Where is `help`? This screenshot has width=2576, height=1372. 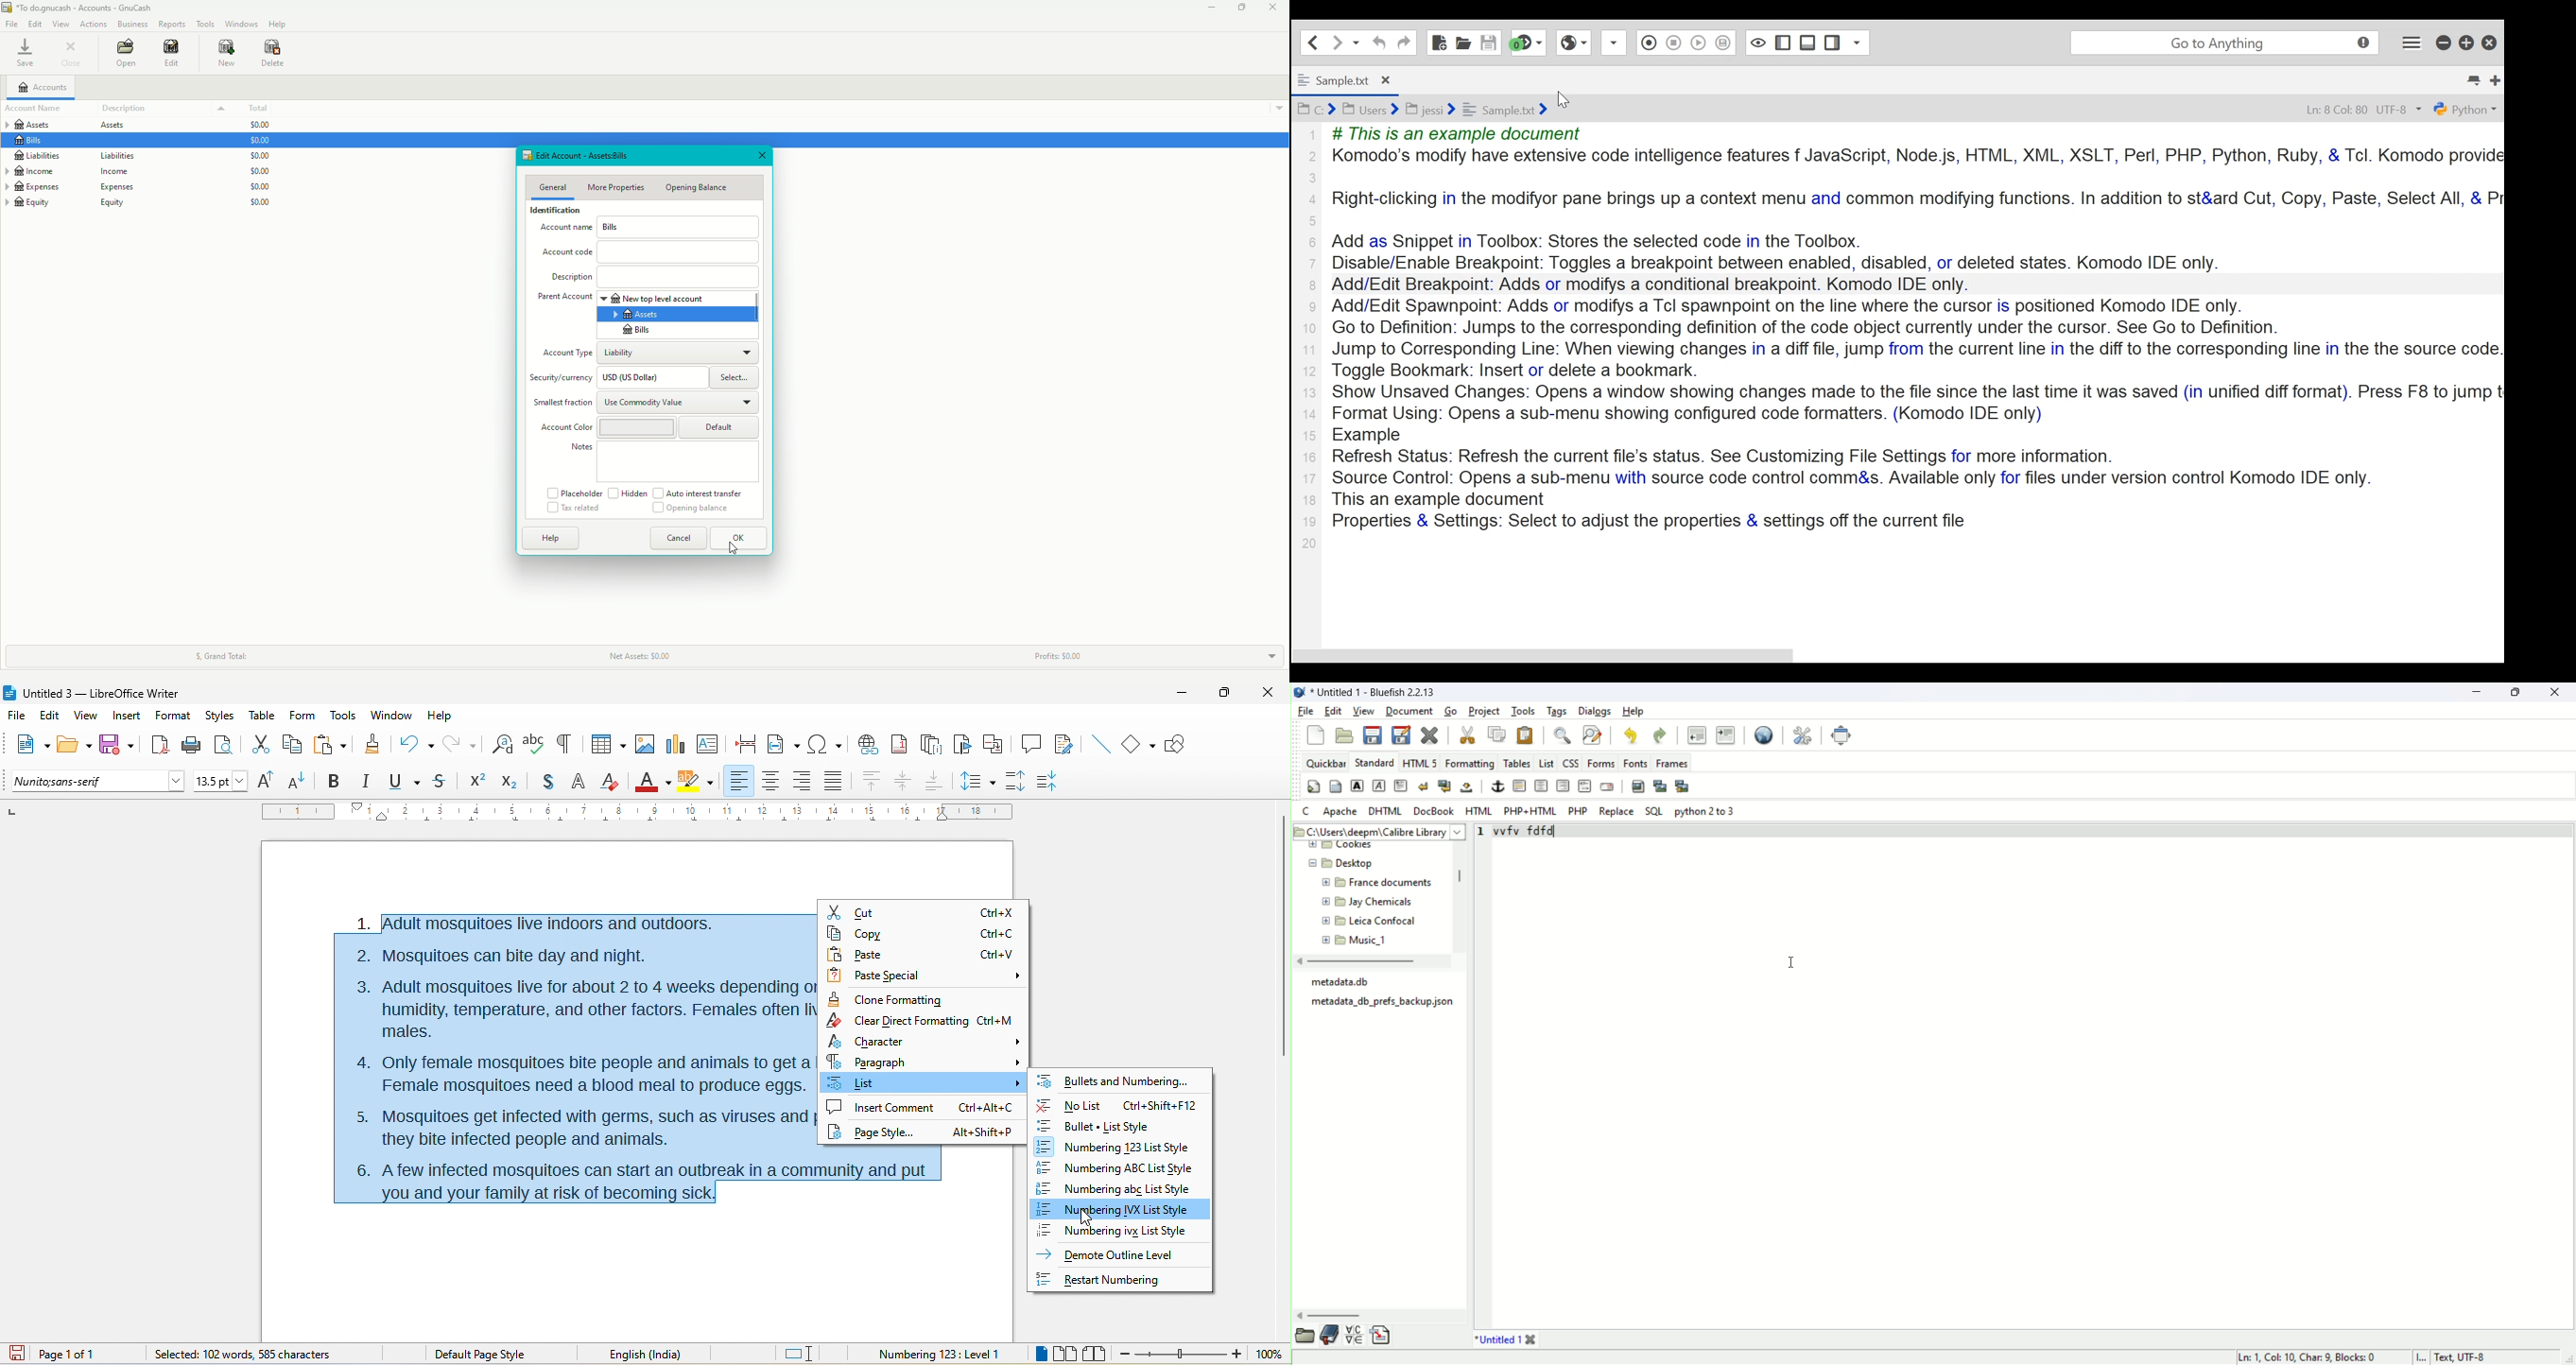 help is located at coordinates (442, 714).